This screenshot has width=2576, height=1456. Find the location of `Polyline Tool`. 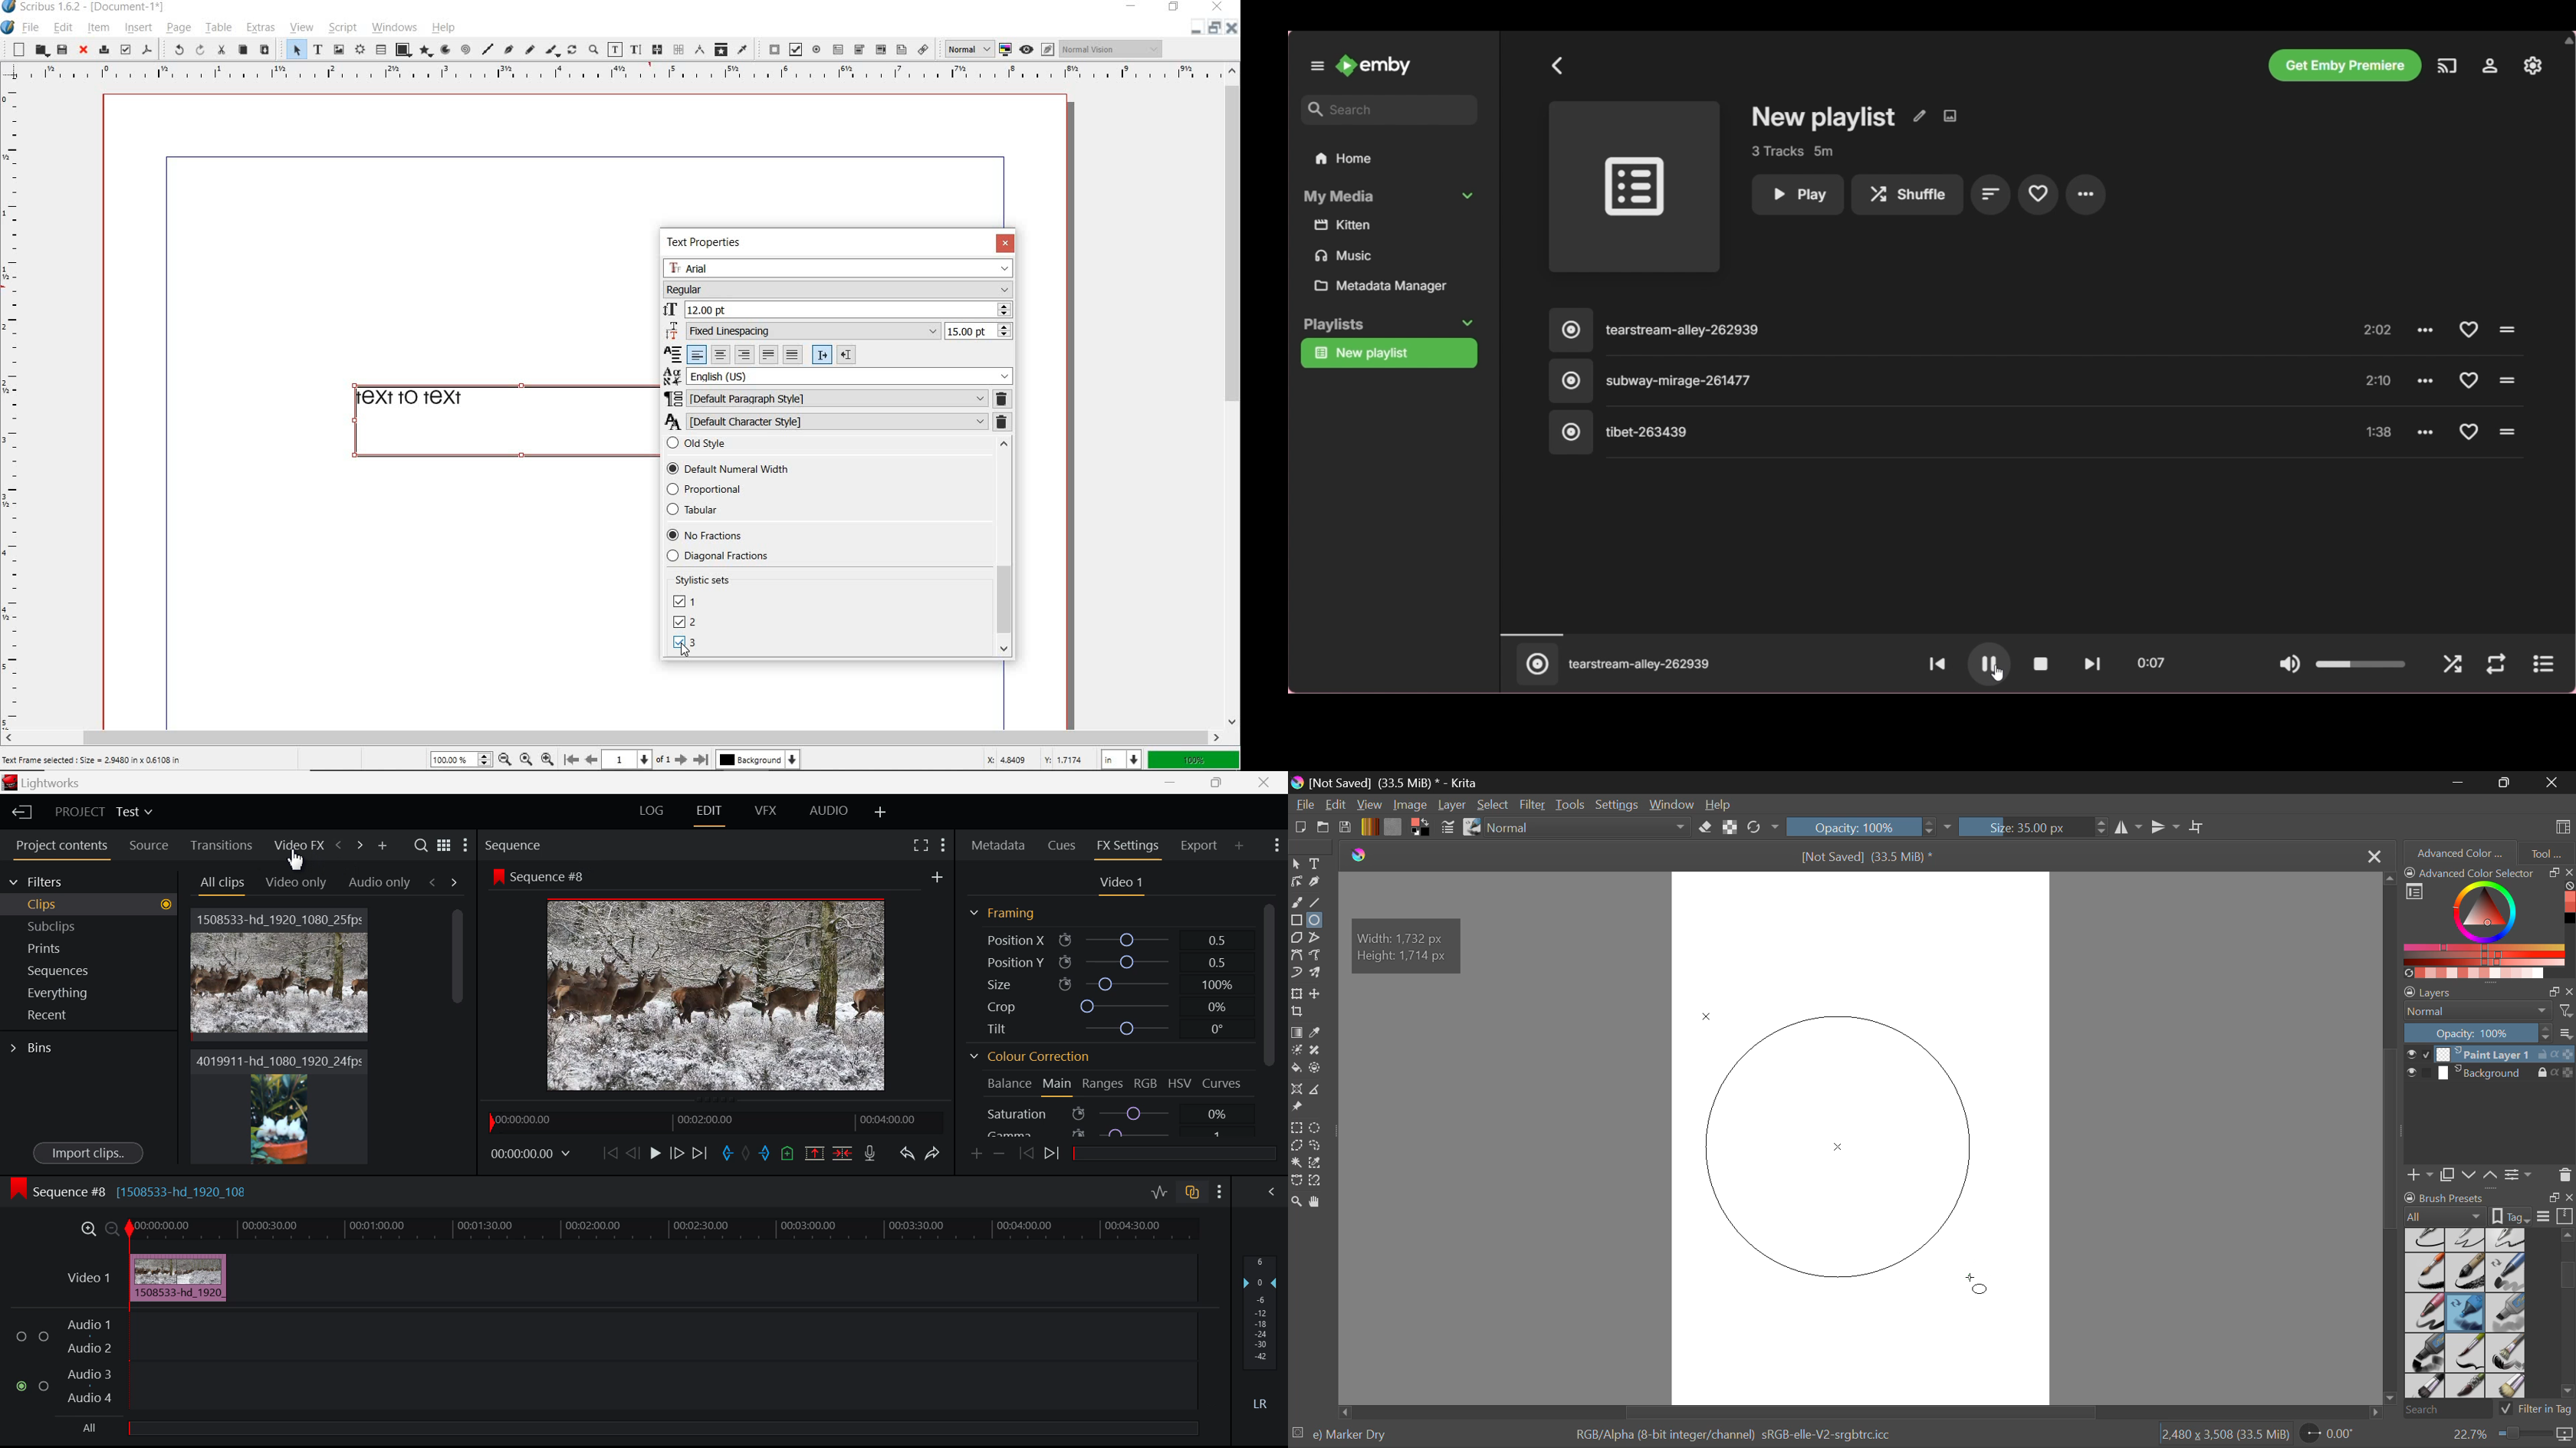

Polyline Tool is located at coordinates (1317, 937).